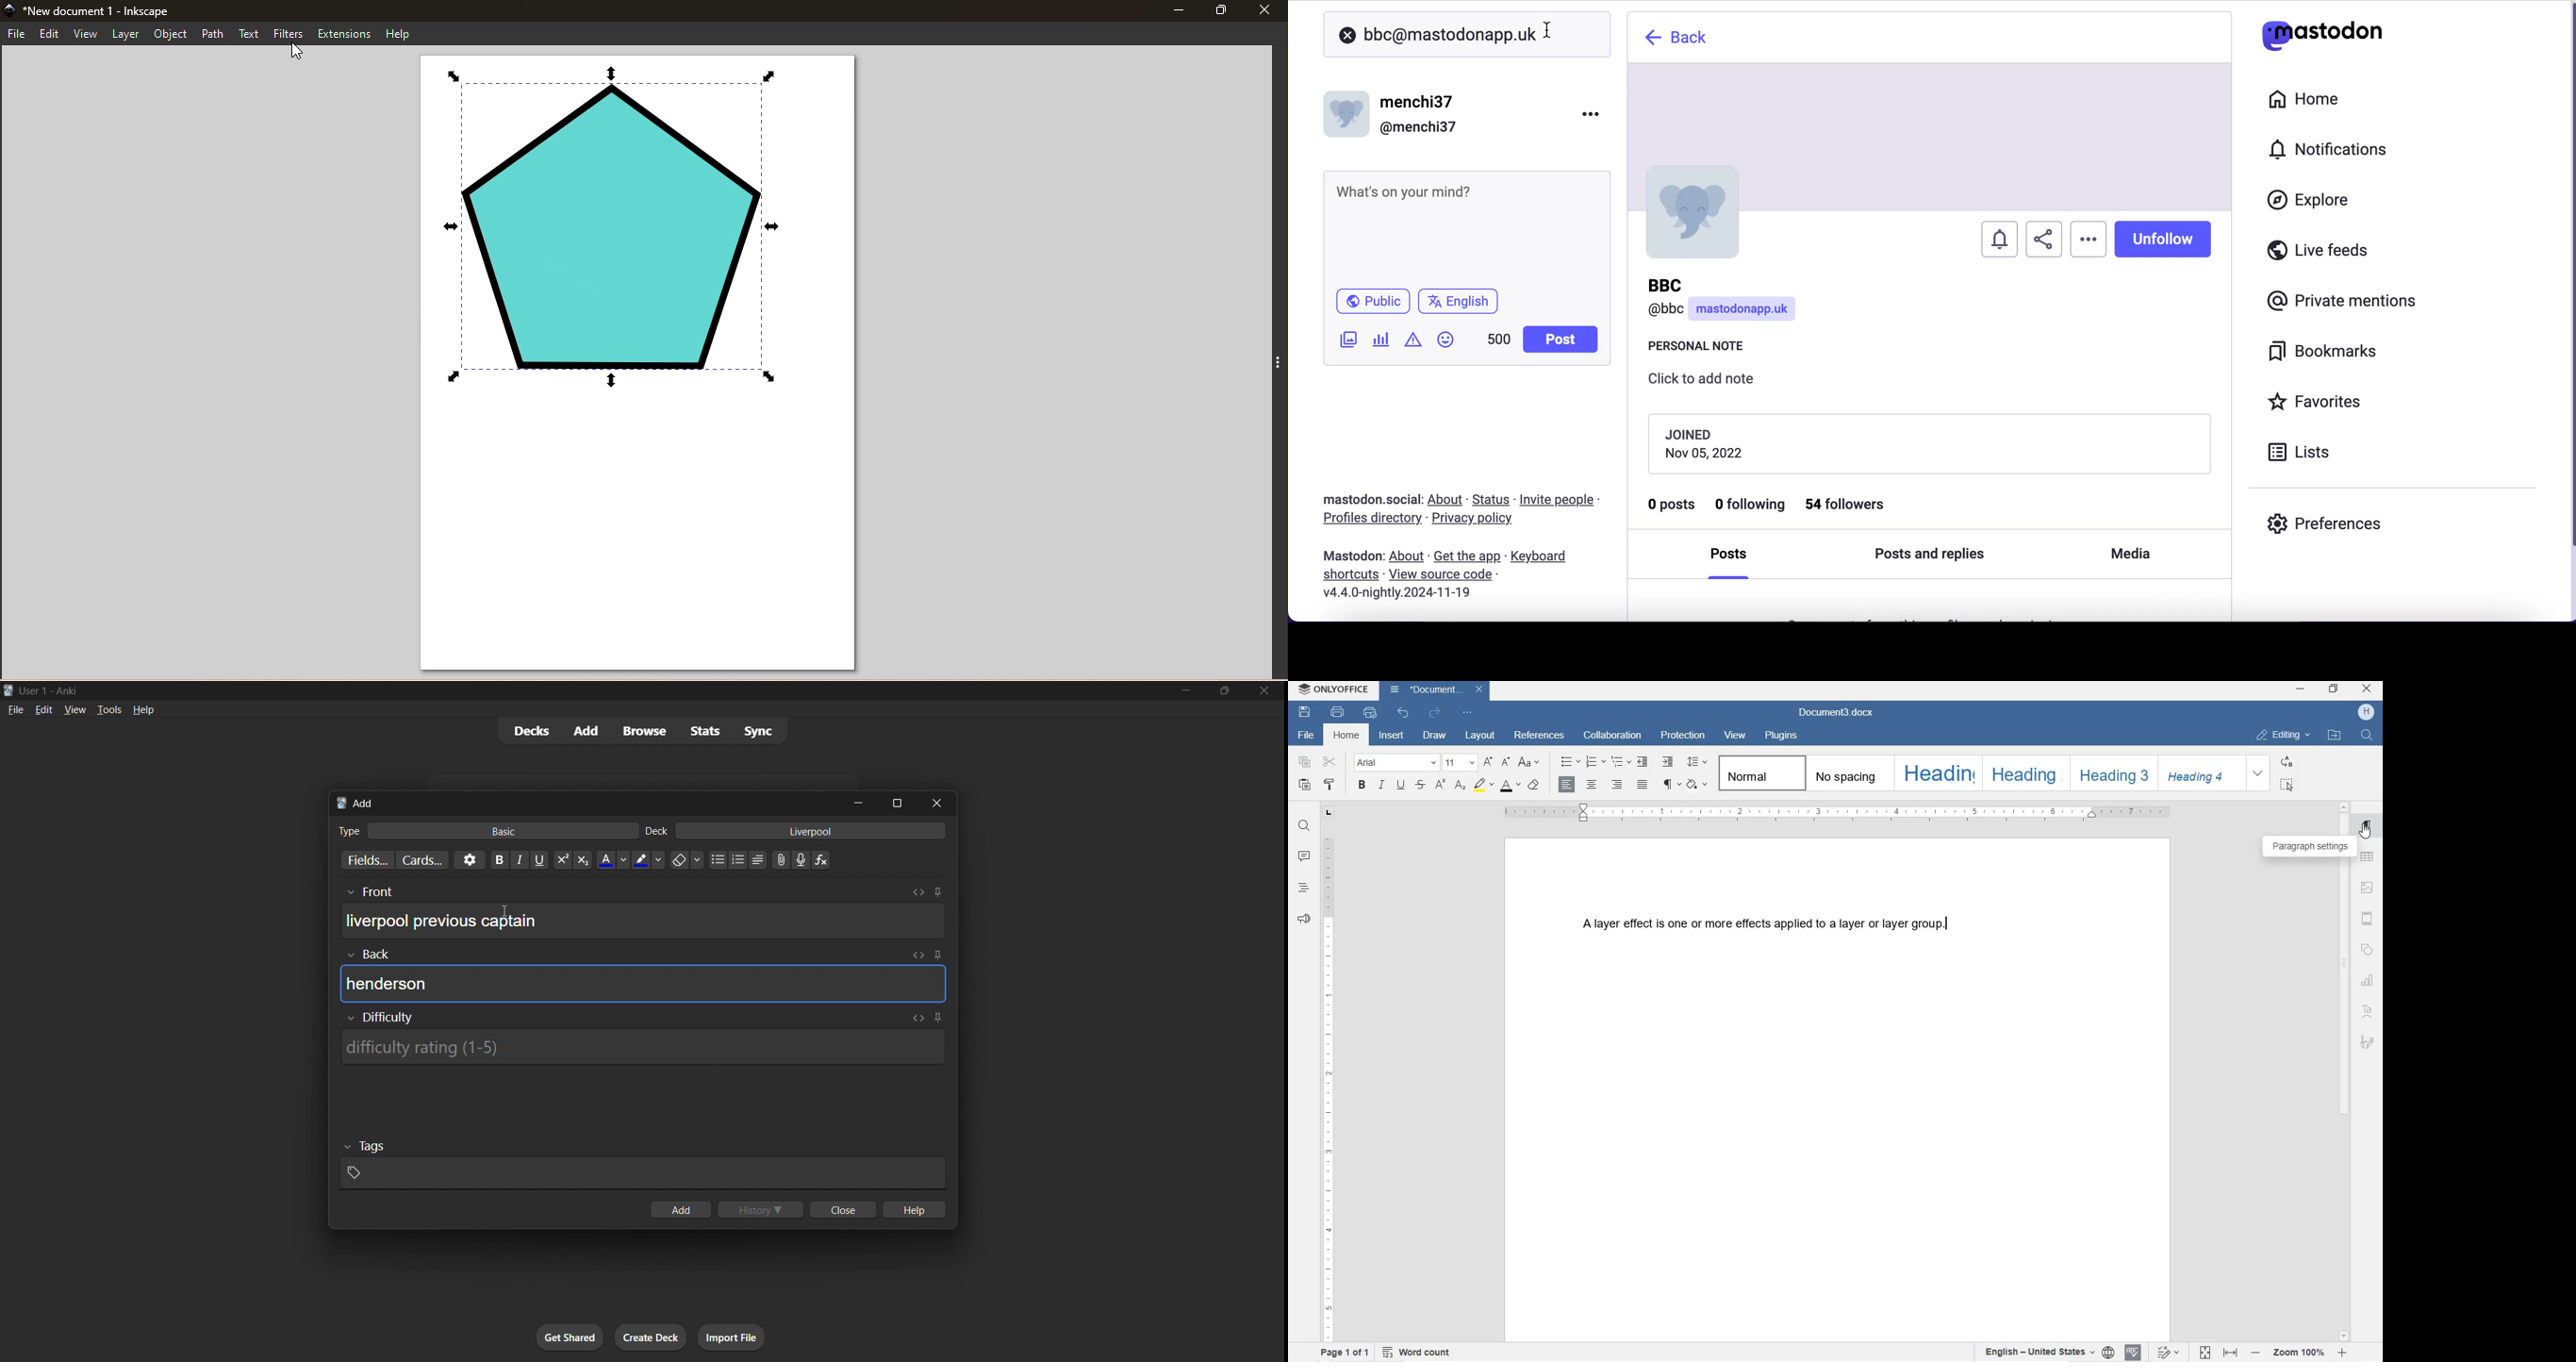 The image size is (2576, 1372). I want to click on hlep, so click(917, 1211).